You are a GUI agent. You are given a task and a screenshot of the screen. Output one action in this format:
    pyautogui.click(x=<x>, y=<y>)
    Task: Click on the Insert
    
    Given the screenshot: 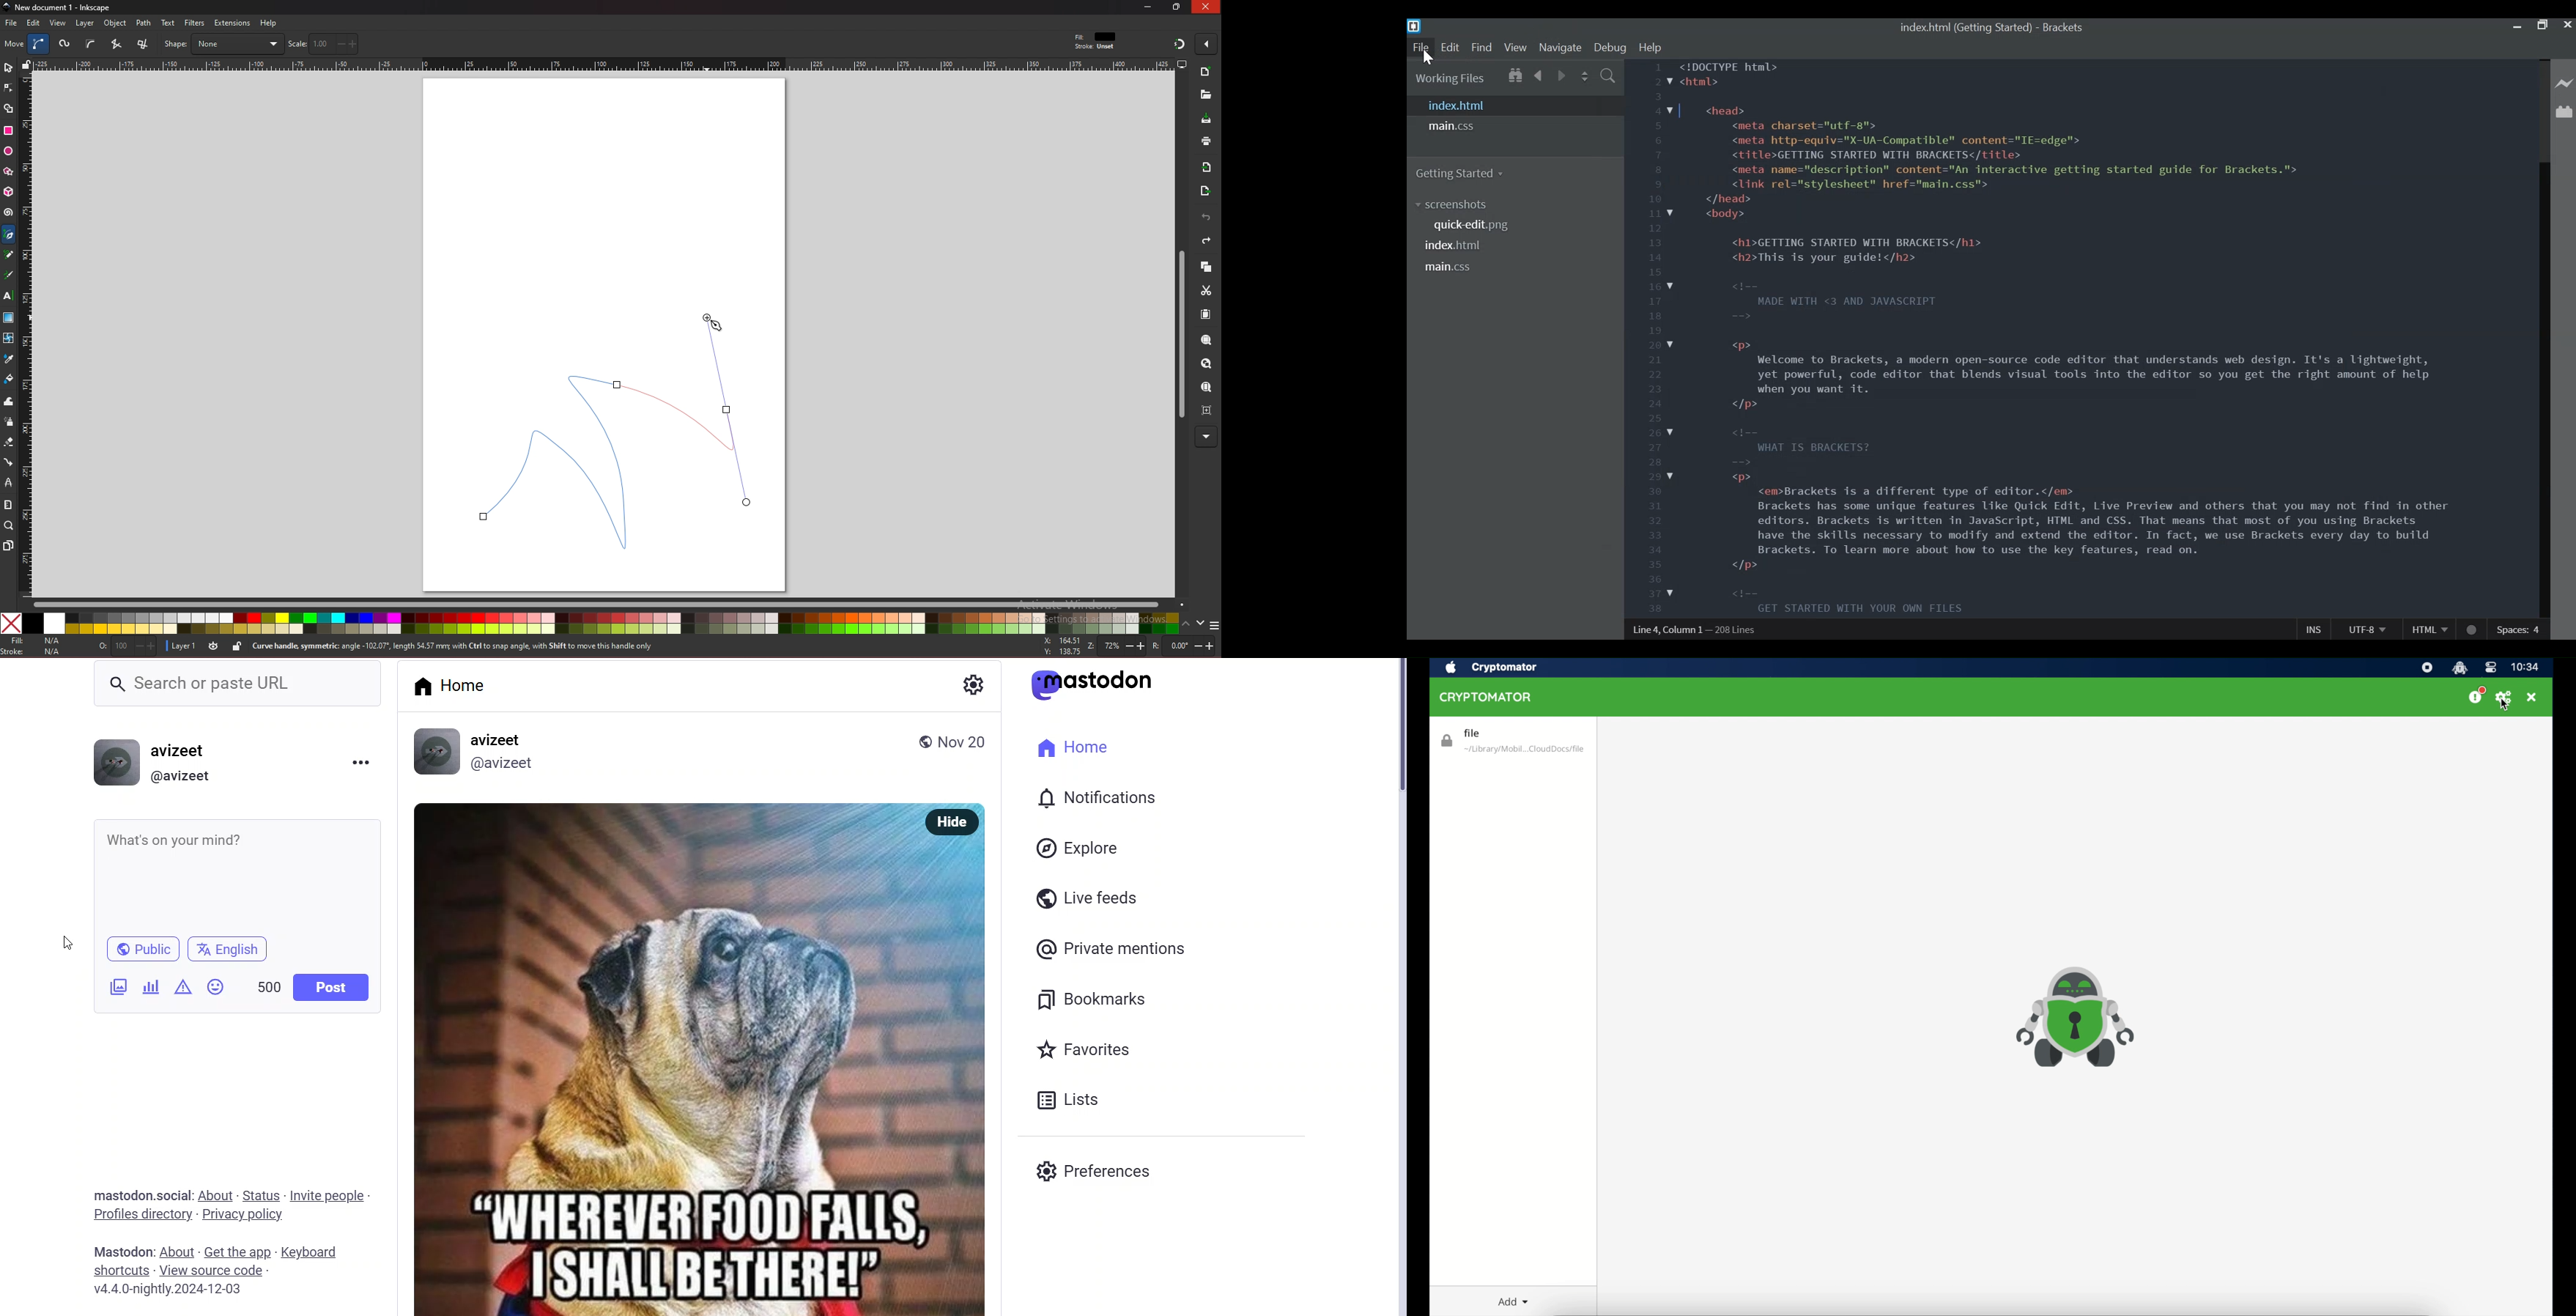 What is the action you would take?
    pyautogui.click(x=2315, y=629)
    